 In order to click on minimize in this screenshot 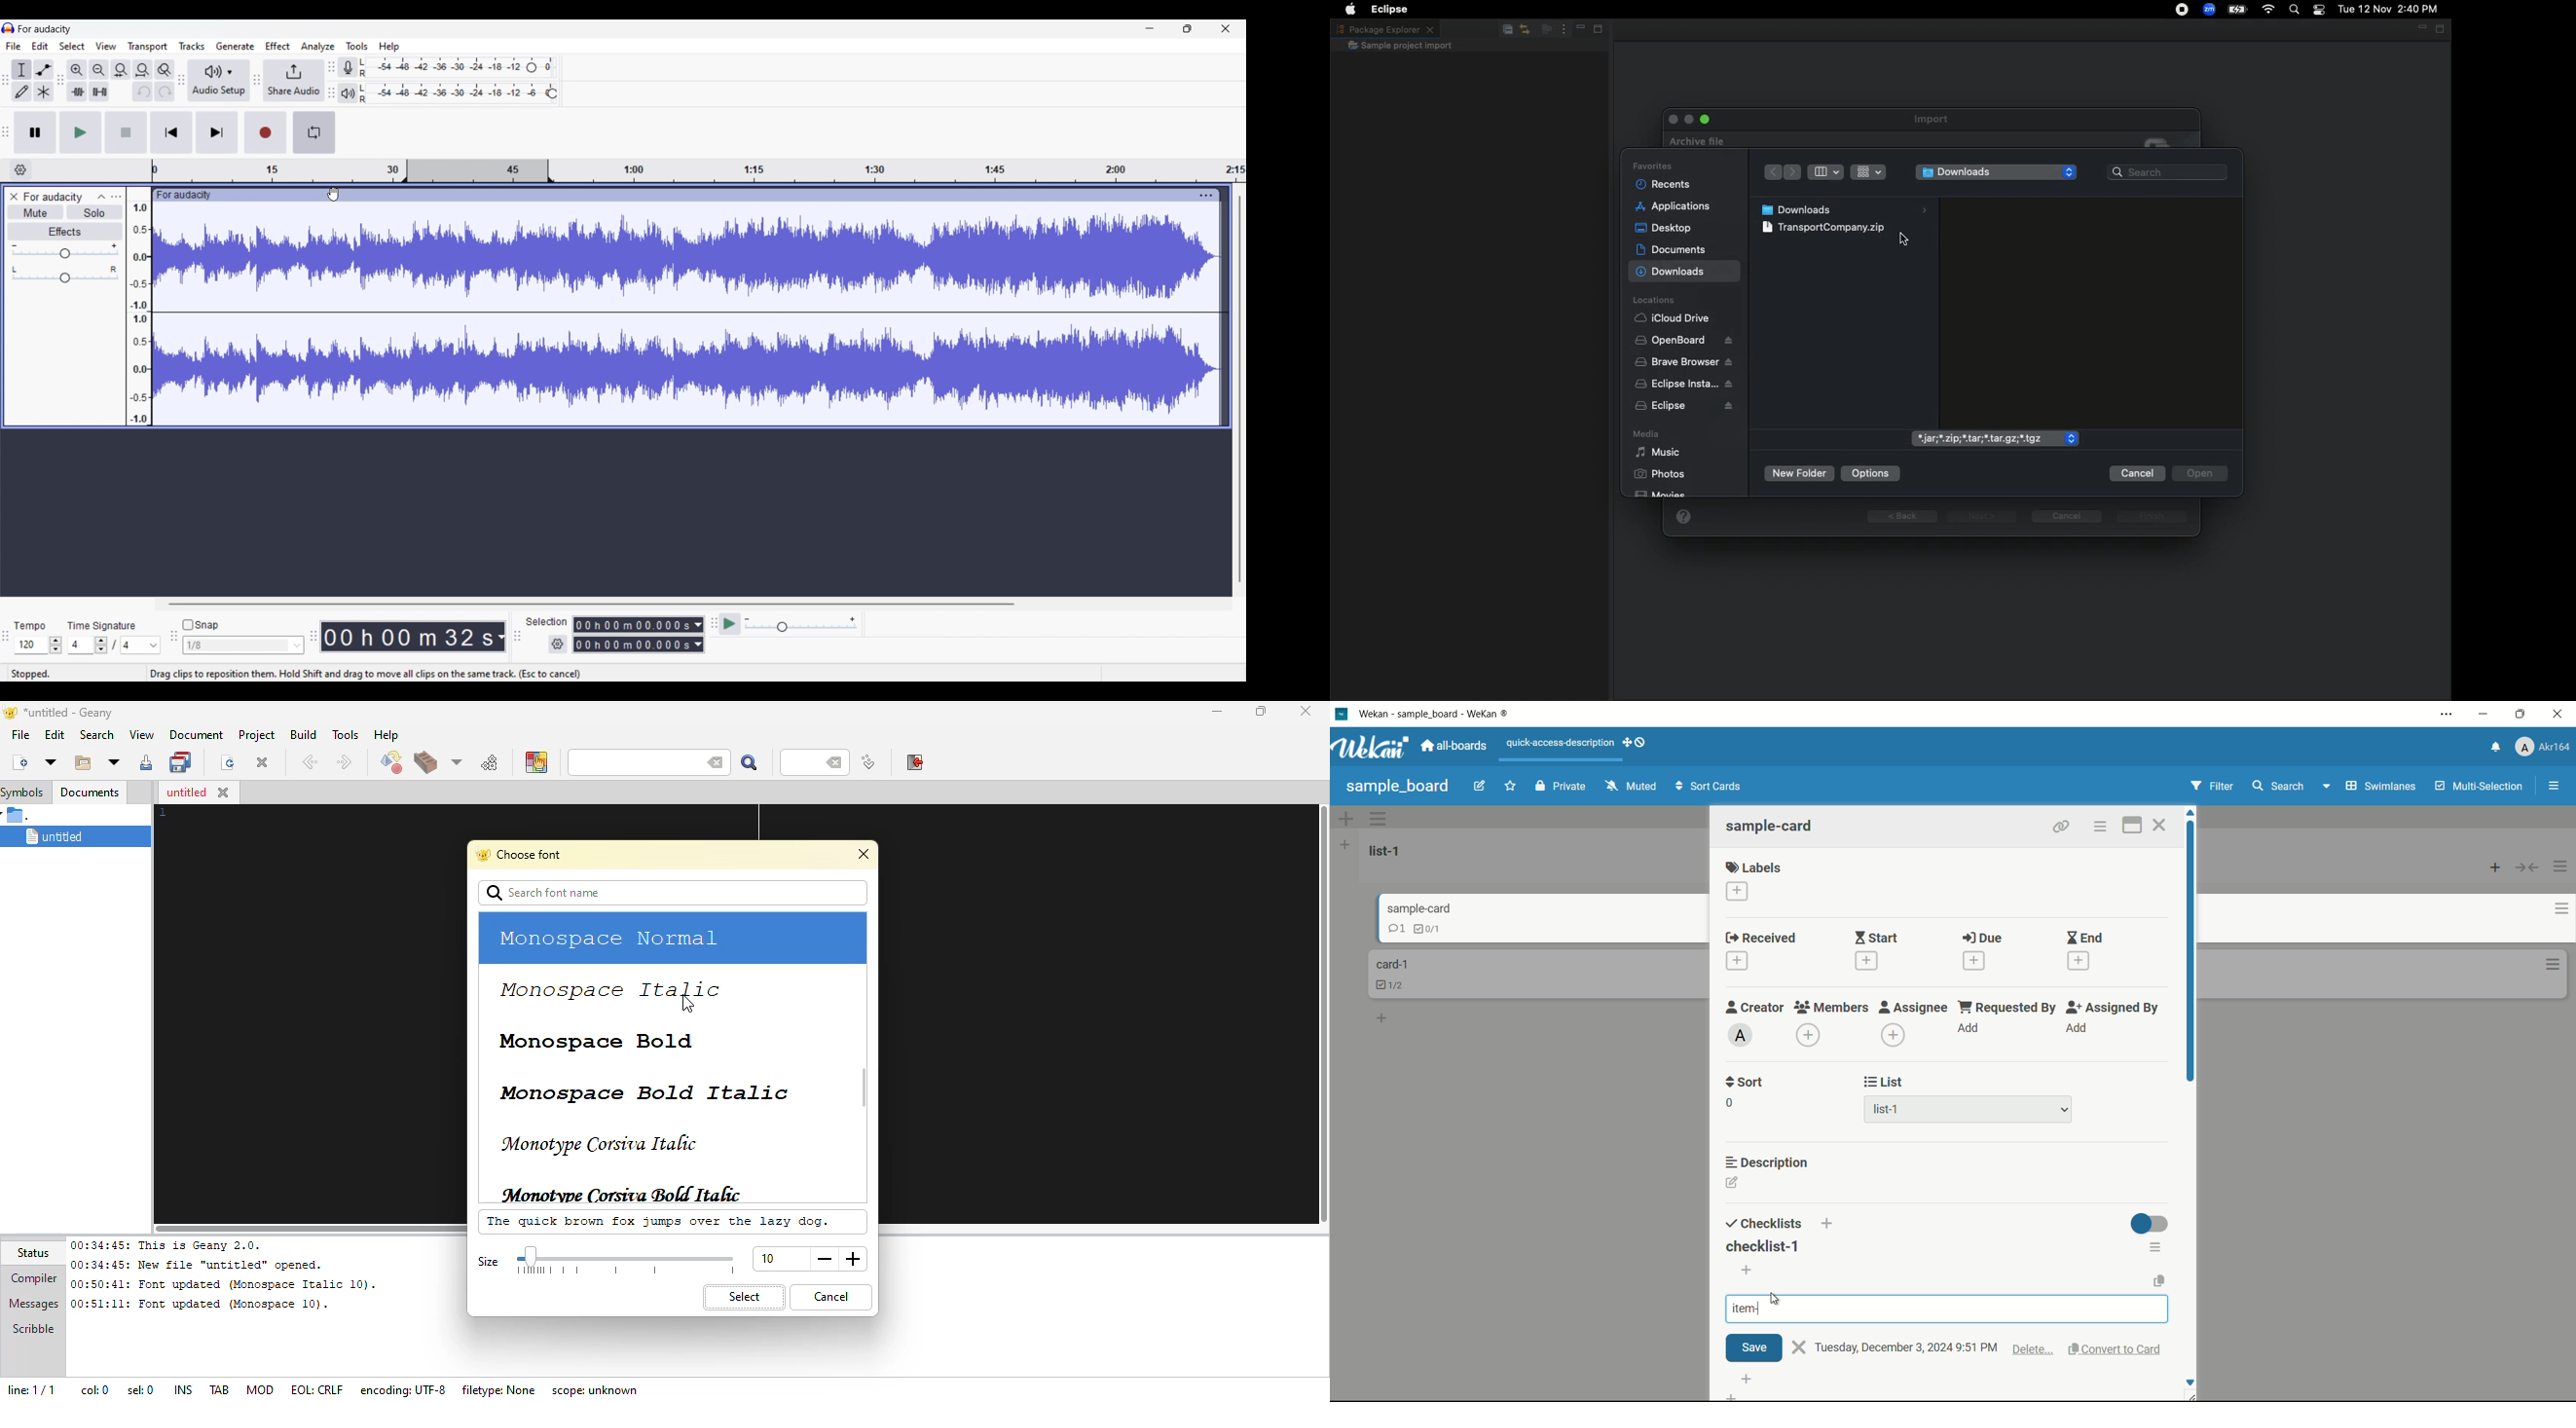, I will do `click(2485, 714)`.